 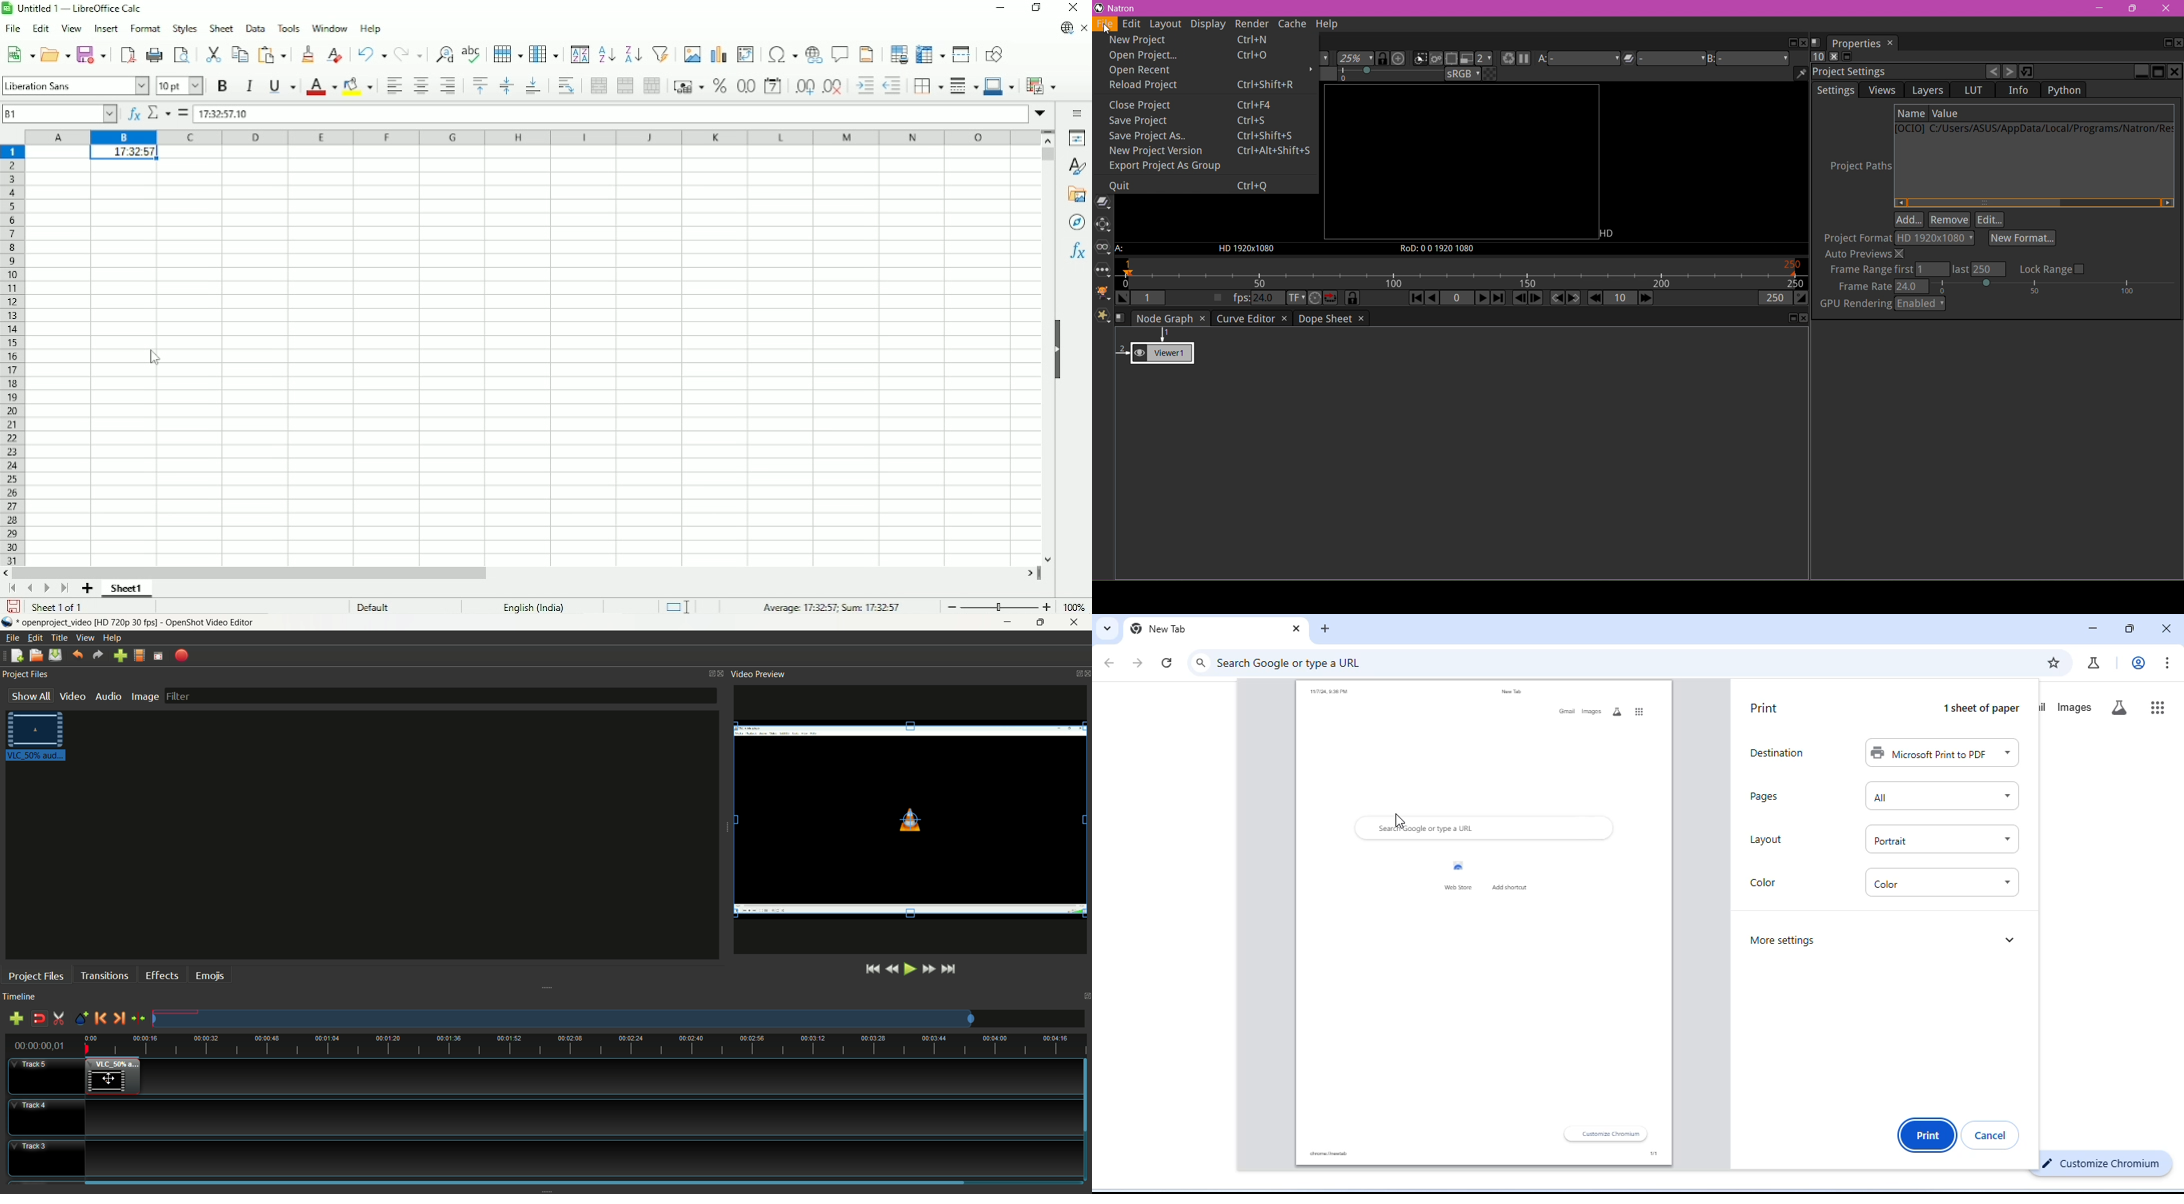 What do you see at coordinates (1077, 195) in the screenshot?
I see `Gallery` at bounding box center [1077, 195].